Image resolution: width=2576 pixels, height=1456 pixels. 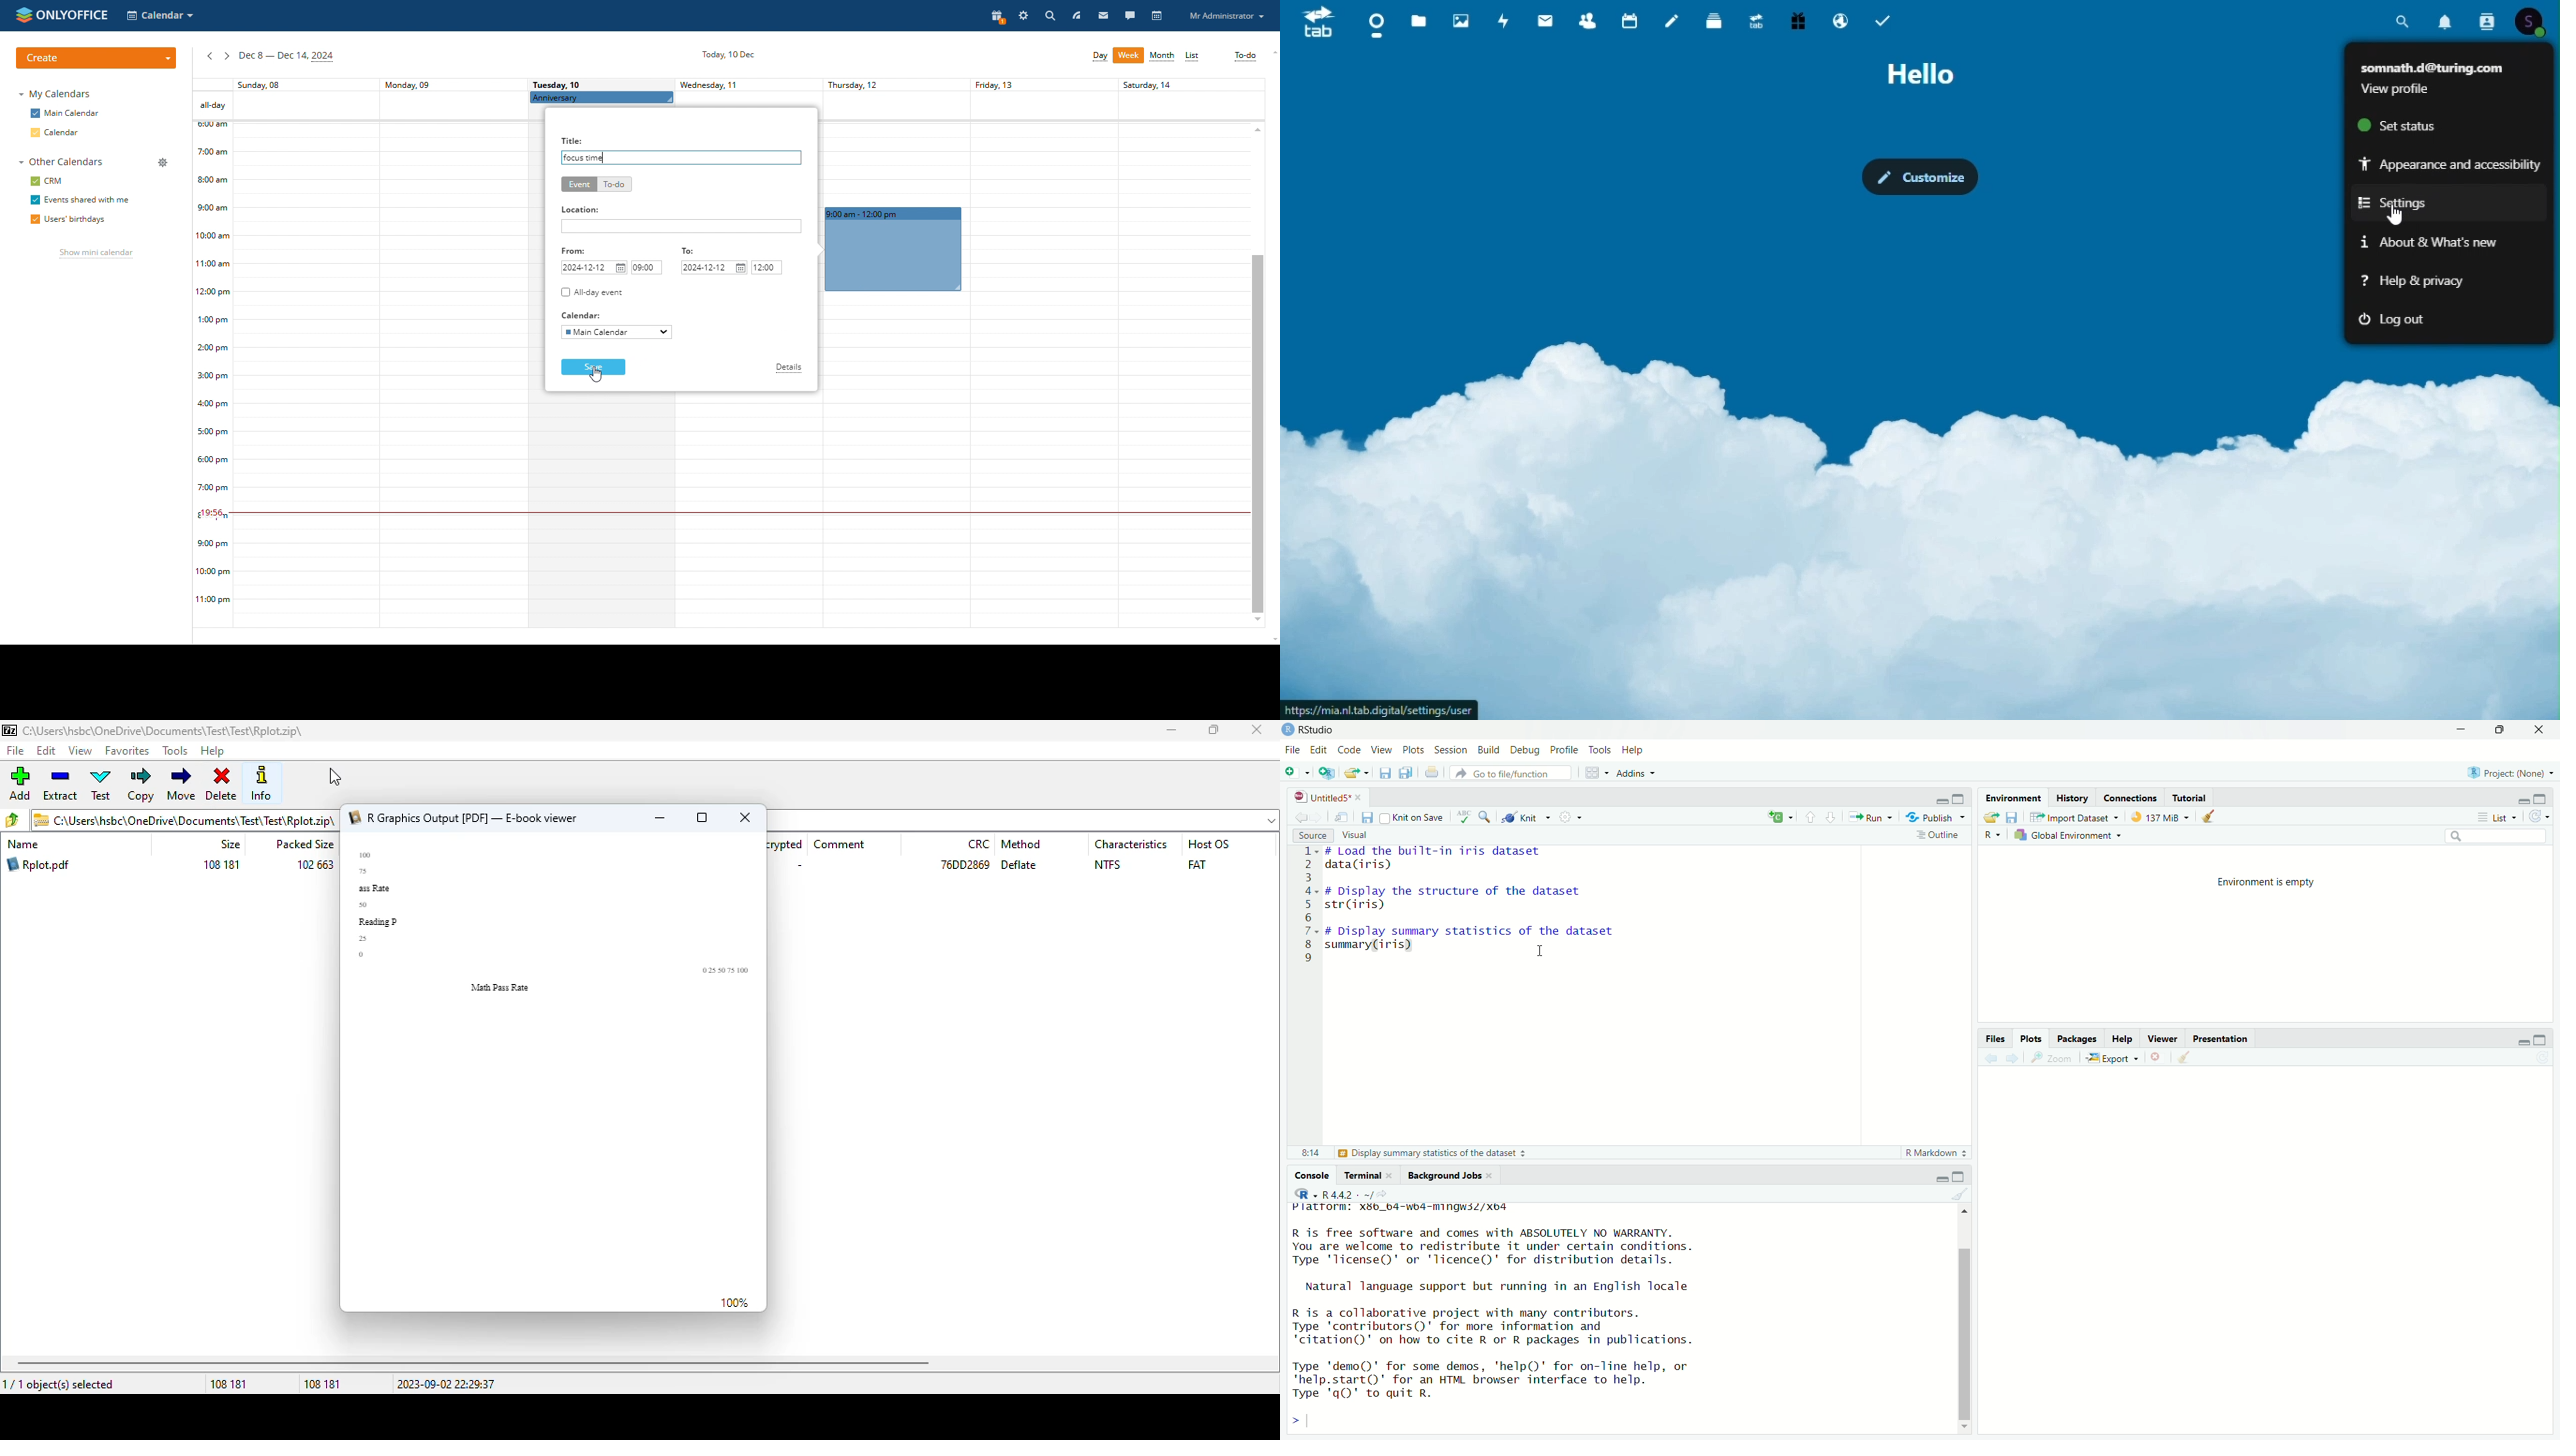 I want to click on cursor, so click(x=2396, y=217).